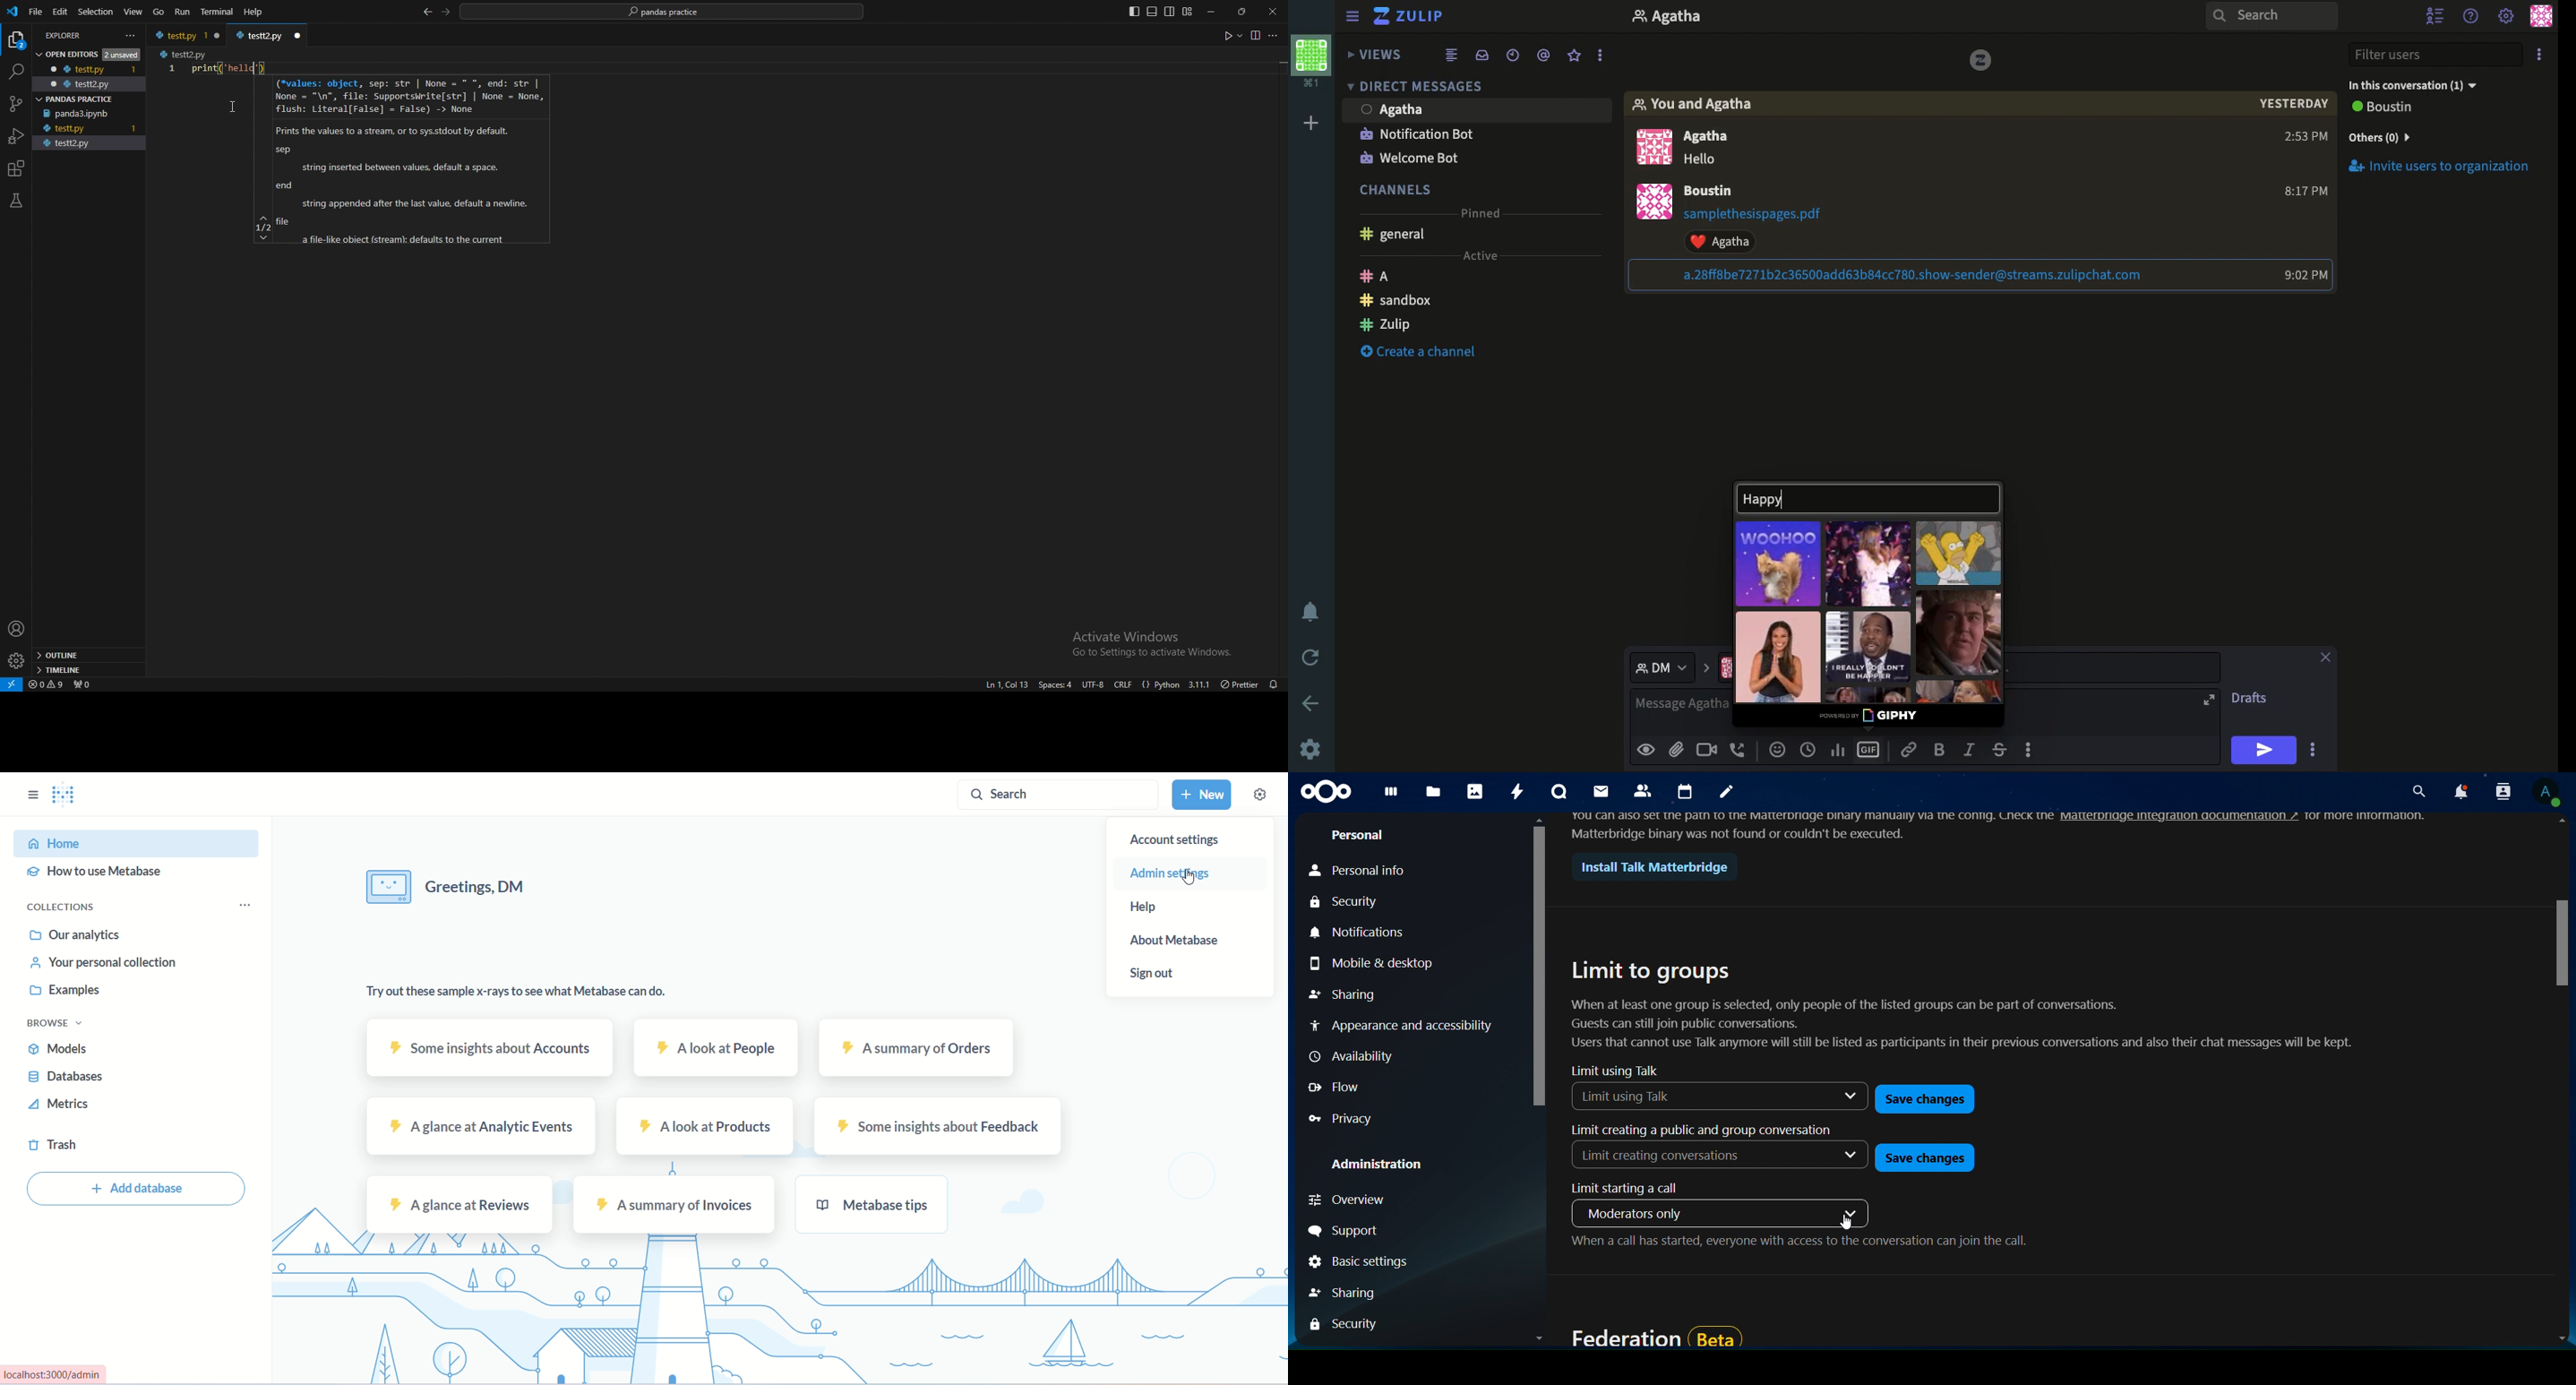 Image resolution: width=2576 pixels, height=1400 pixels. I want to click on scale, so click(172, 81).